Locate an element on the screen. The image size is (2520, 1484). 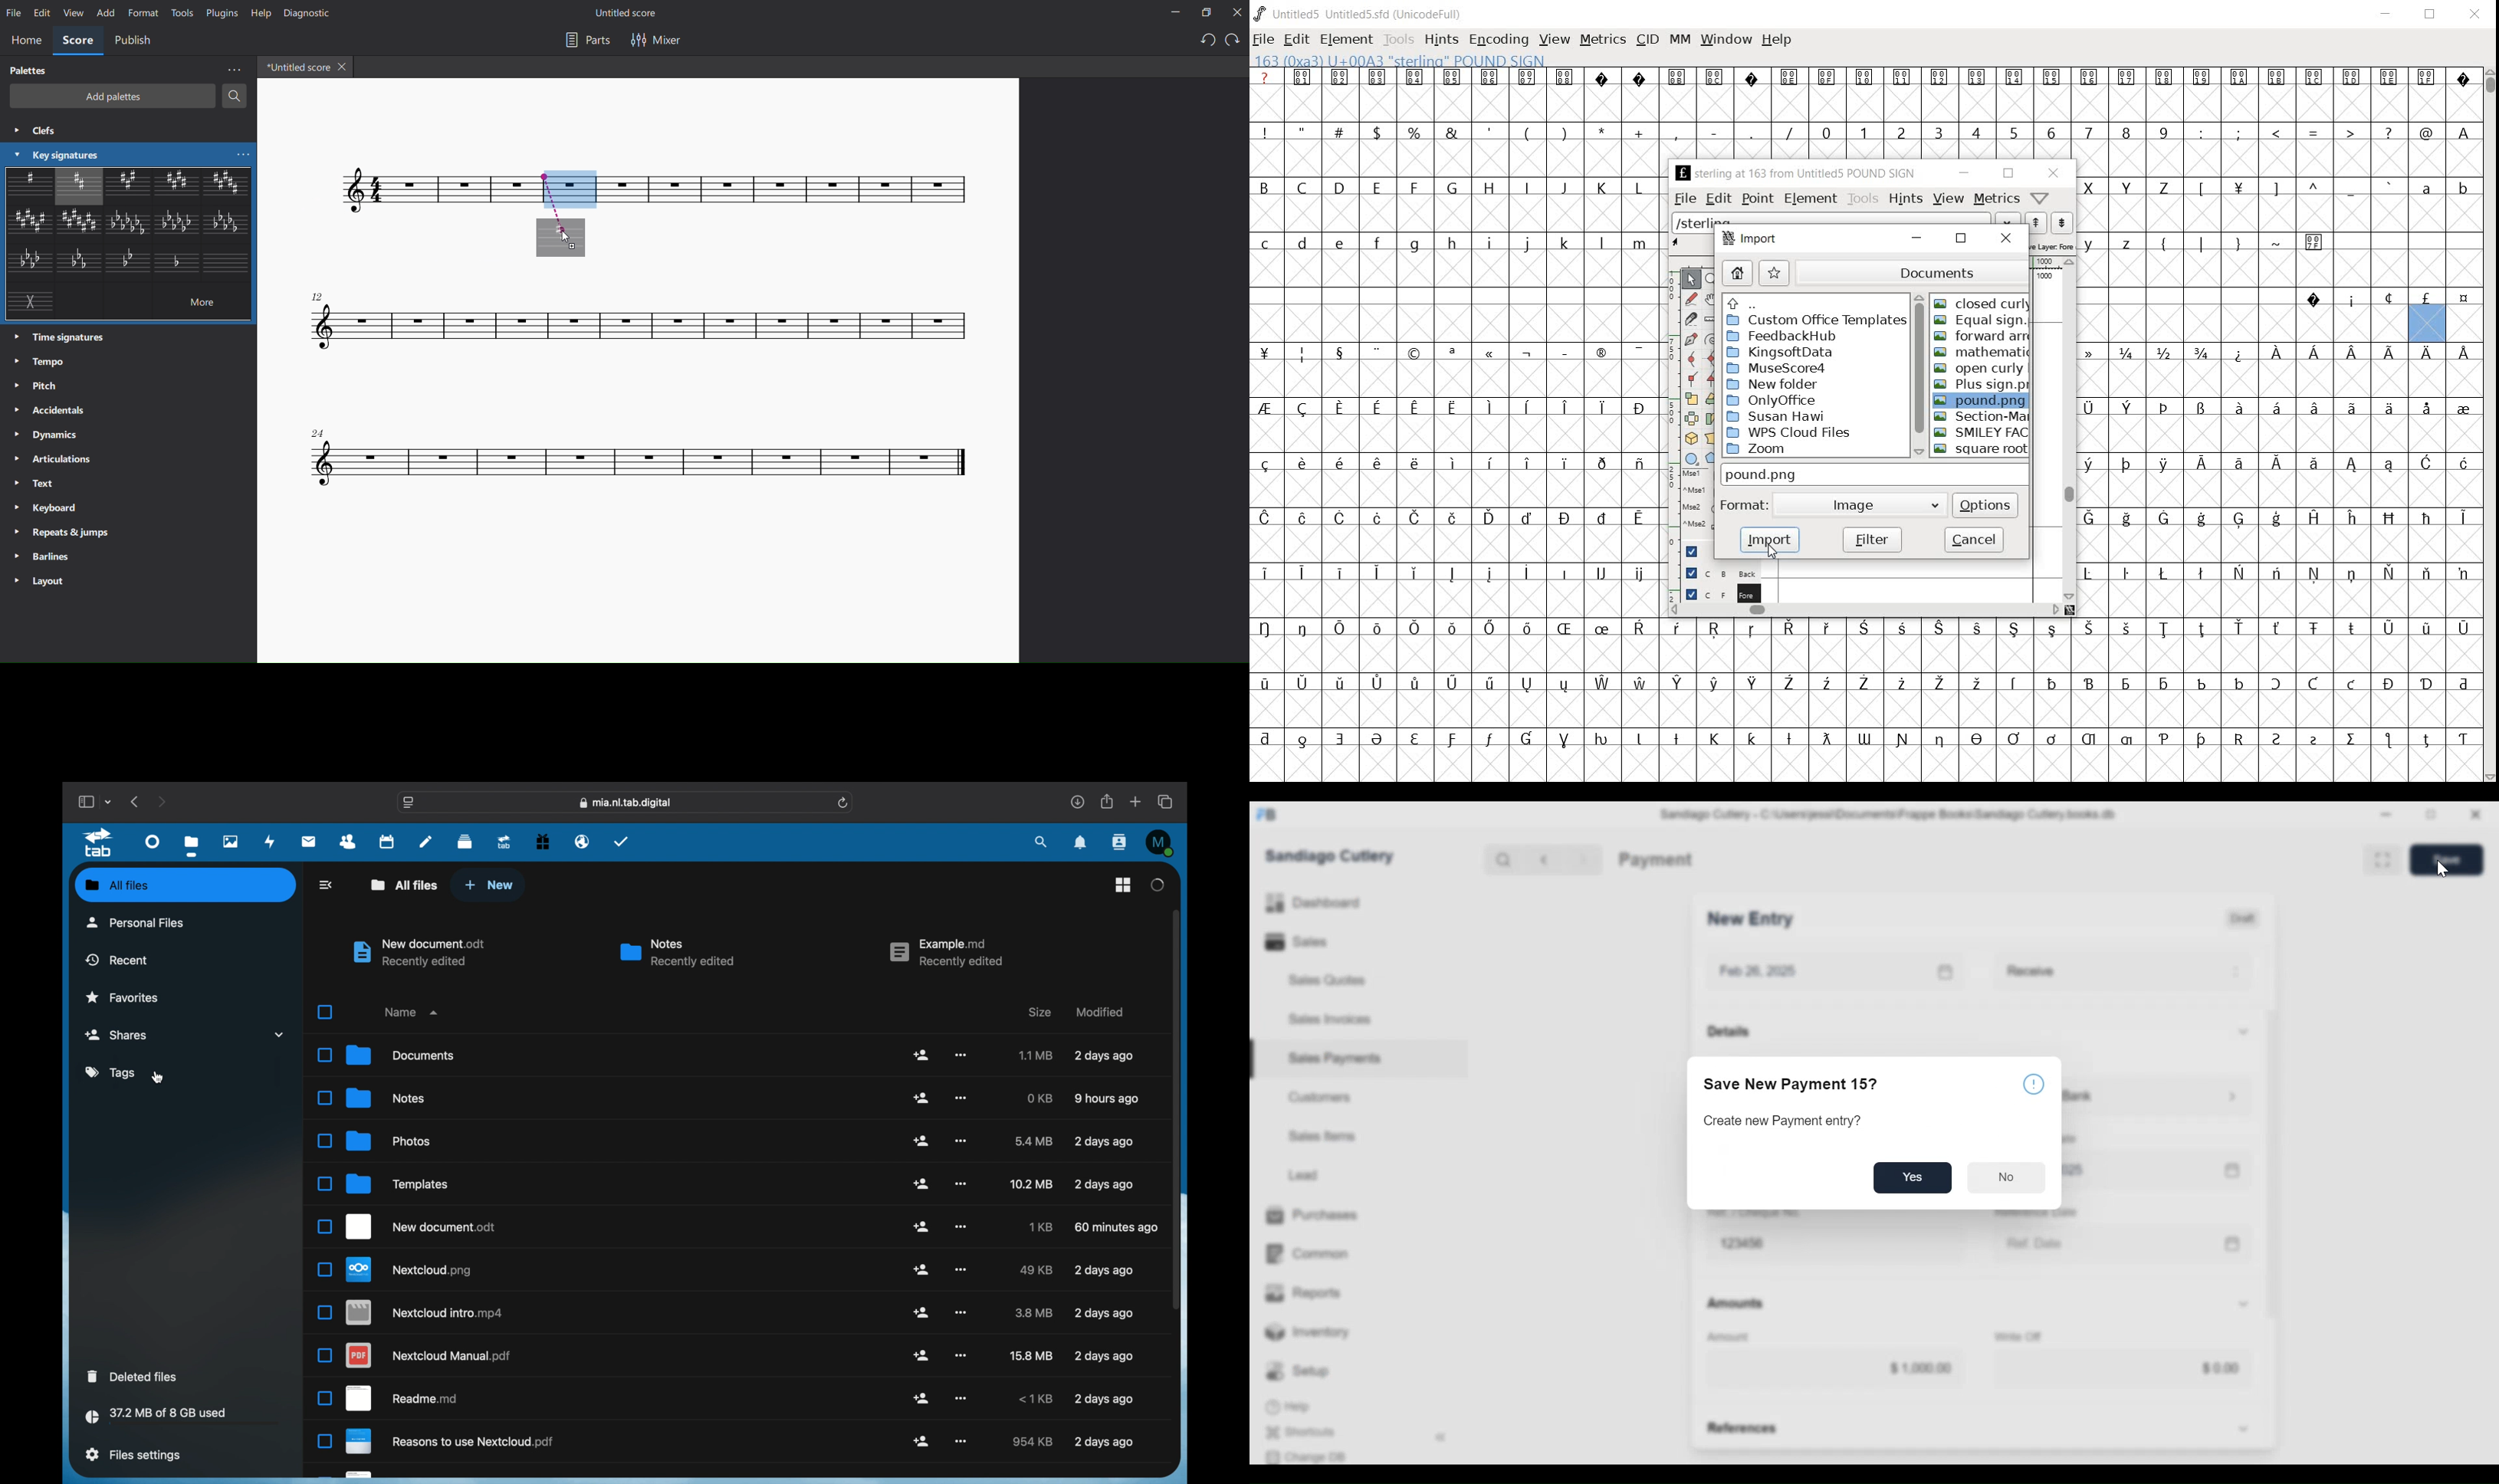
Symbol is located at coordinates (1341, 409).